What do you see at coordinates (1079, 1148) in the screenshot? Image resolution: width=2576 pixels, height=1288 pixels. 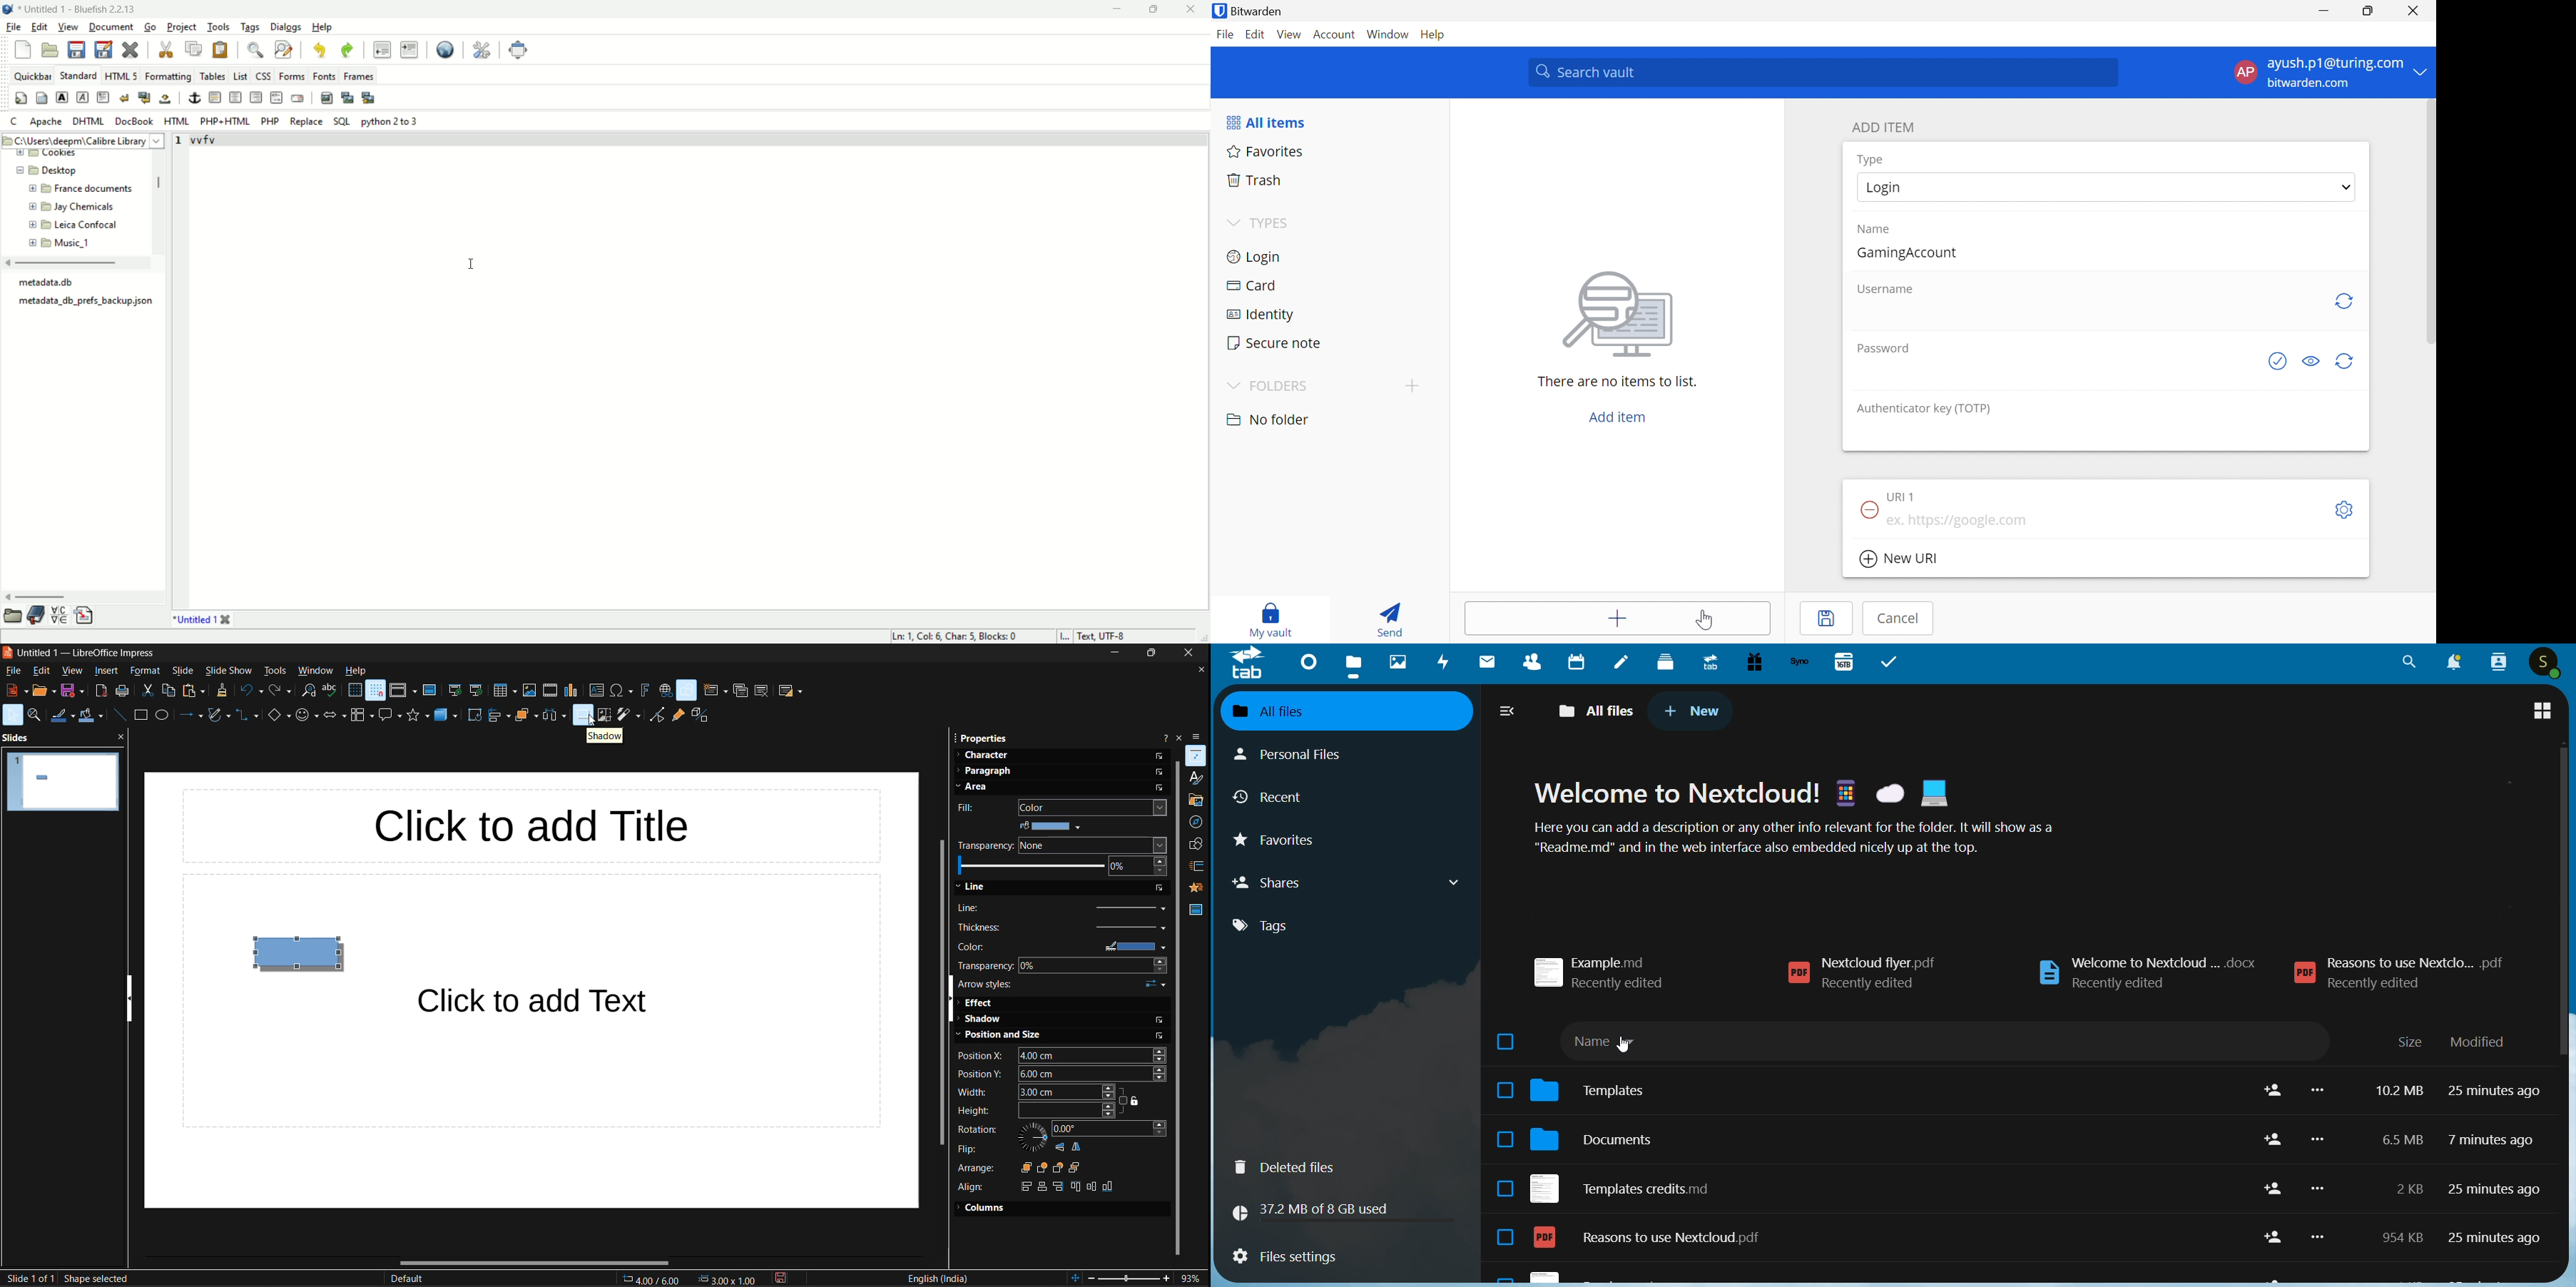 I see `flip horizontally` at bounding box center [1079, 1148].